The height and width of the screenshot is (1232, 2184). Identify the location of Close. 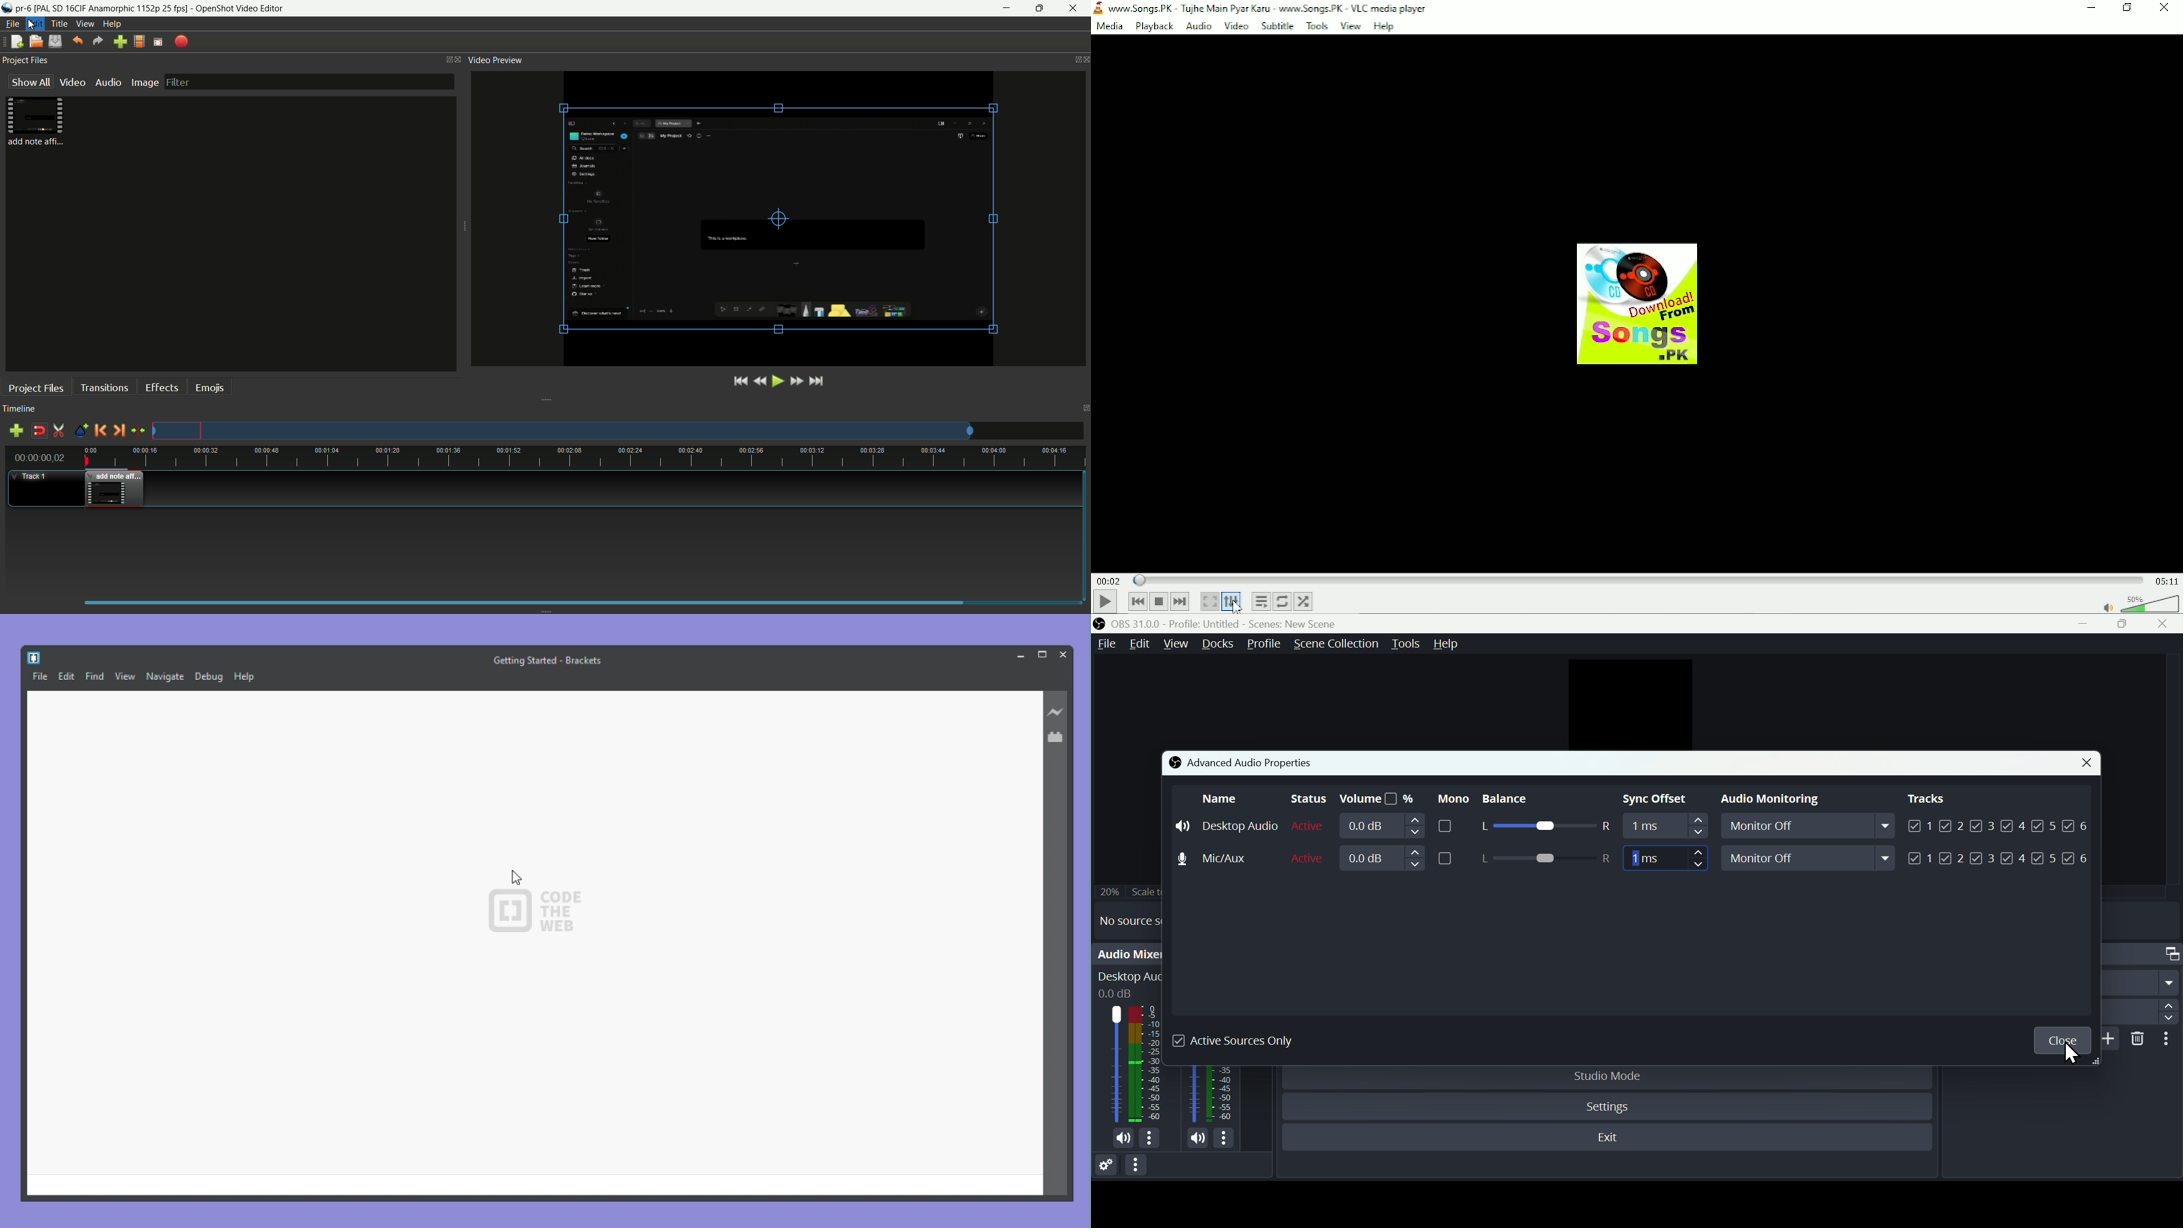
(2165, 8).